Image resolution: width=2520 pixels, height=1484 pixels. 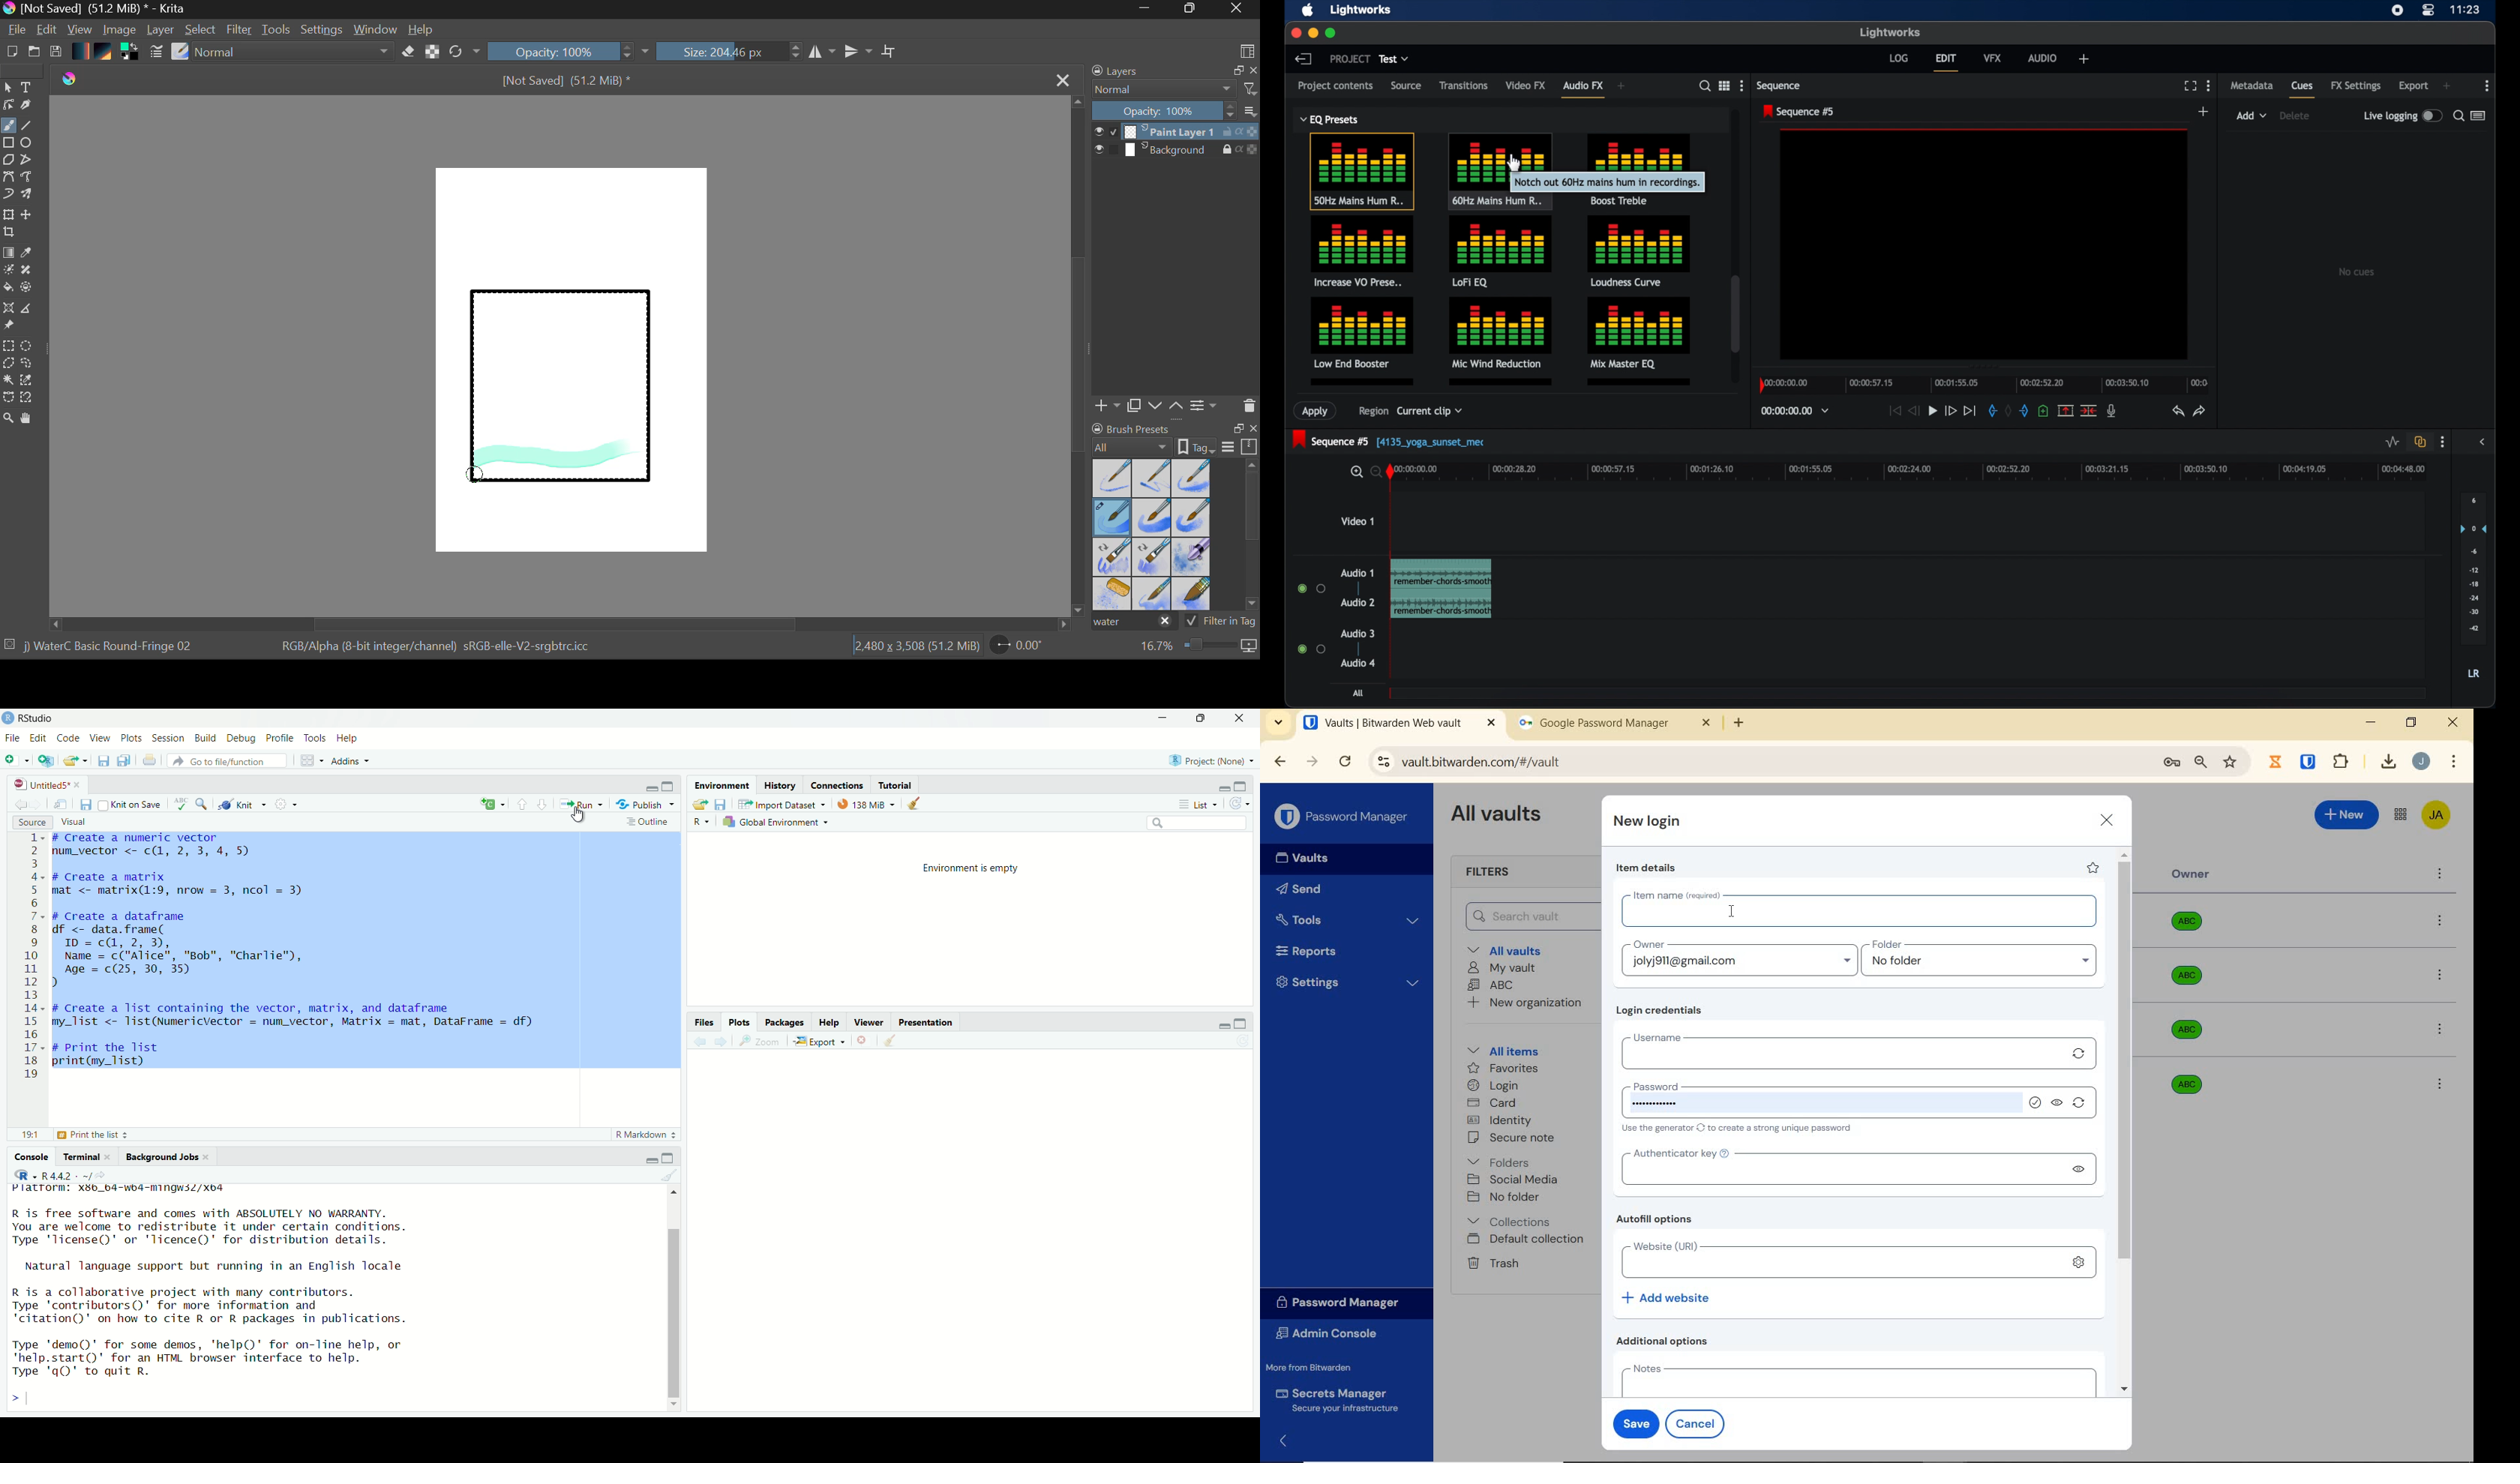 I want to click on Refresh, so click(x=465, y=51).